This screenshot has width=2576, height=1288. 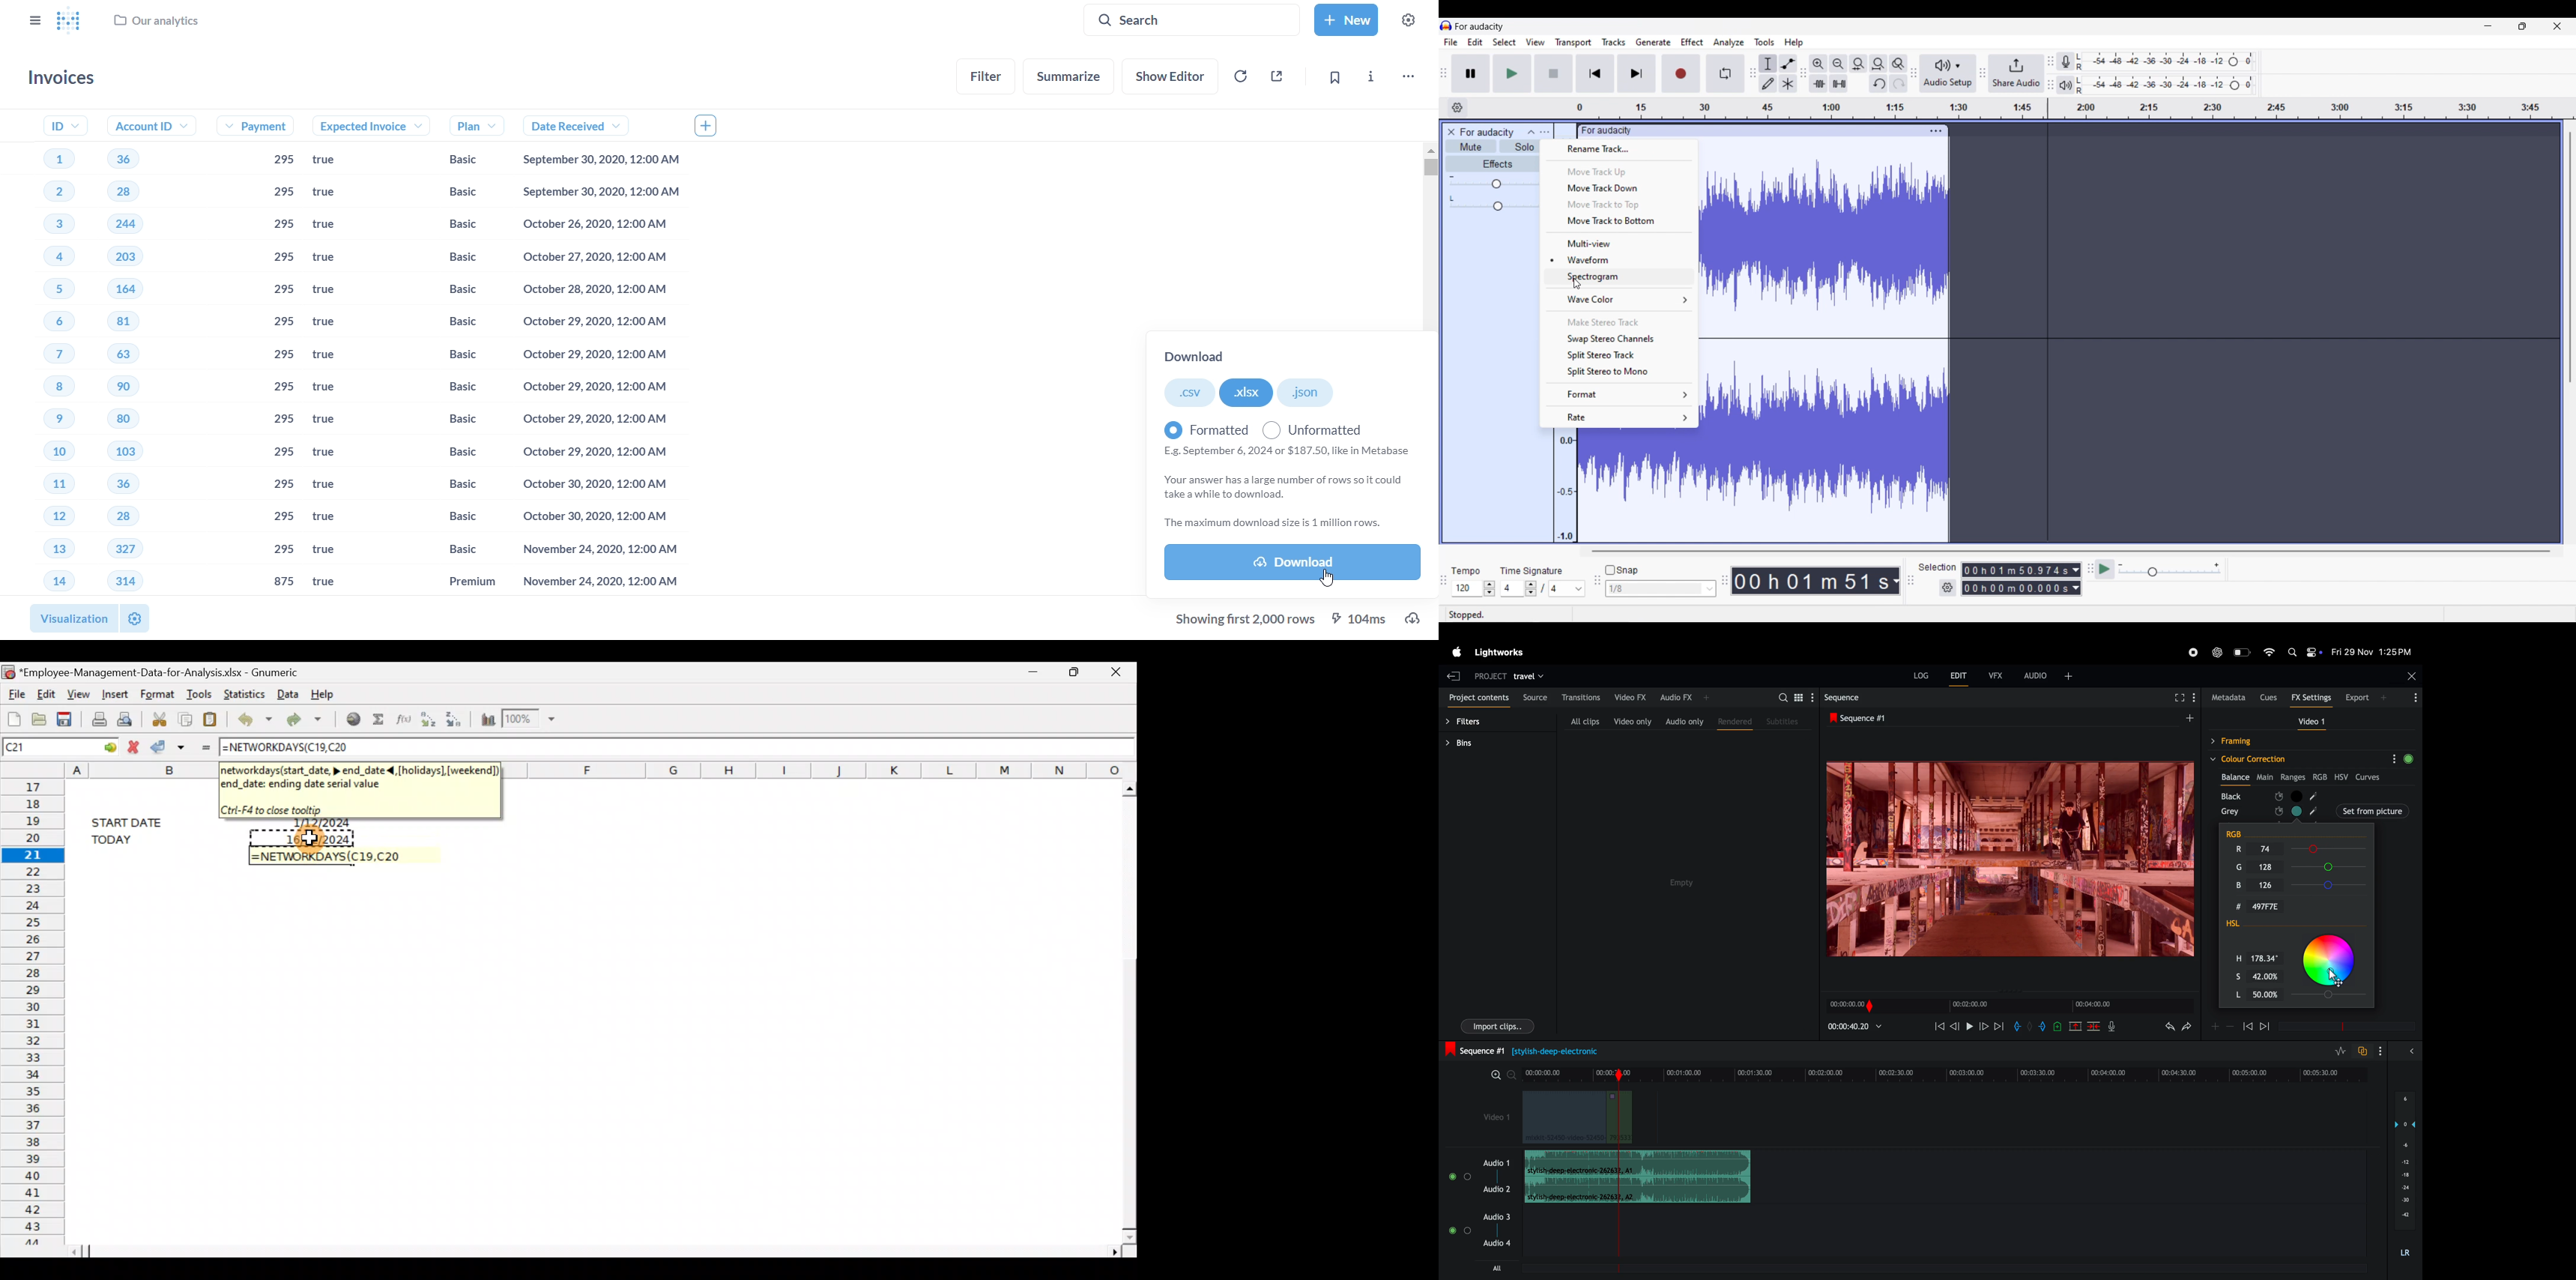 What do you see at coordinates (1619, 277) in the screenshot?
I see `Spectogram` at bounding box center [1619, 277].